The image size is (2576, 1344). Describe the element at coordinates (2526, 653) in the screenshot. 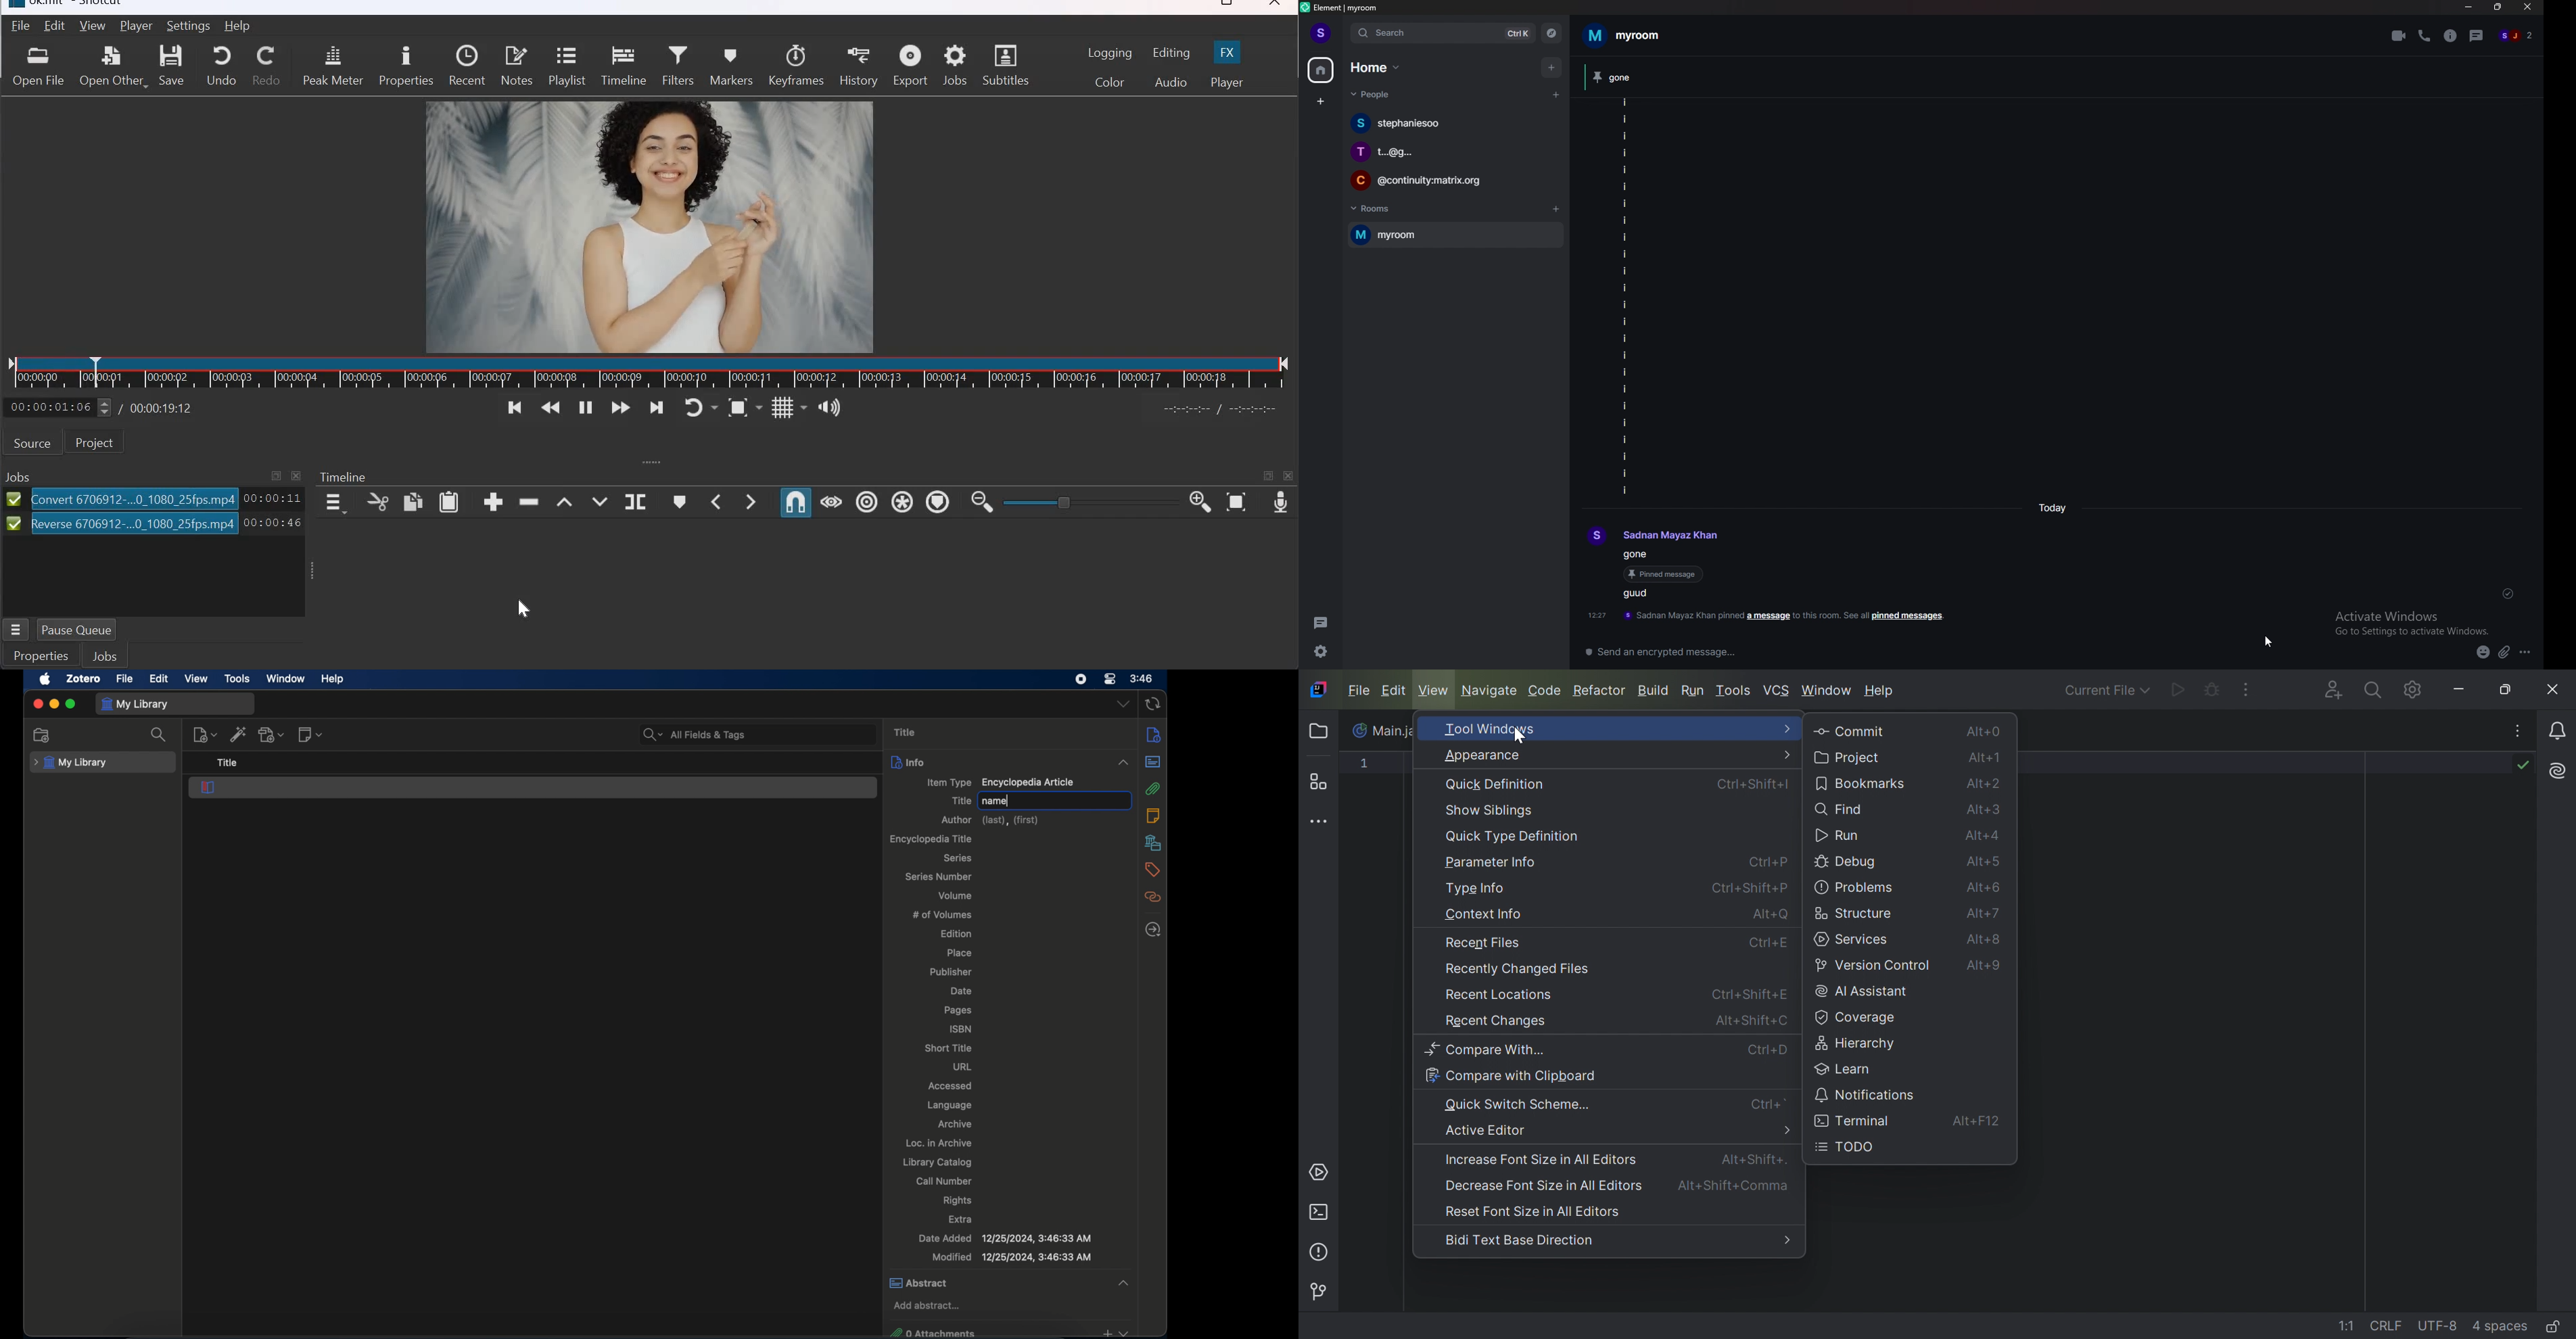

I see `options` at that location.